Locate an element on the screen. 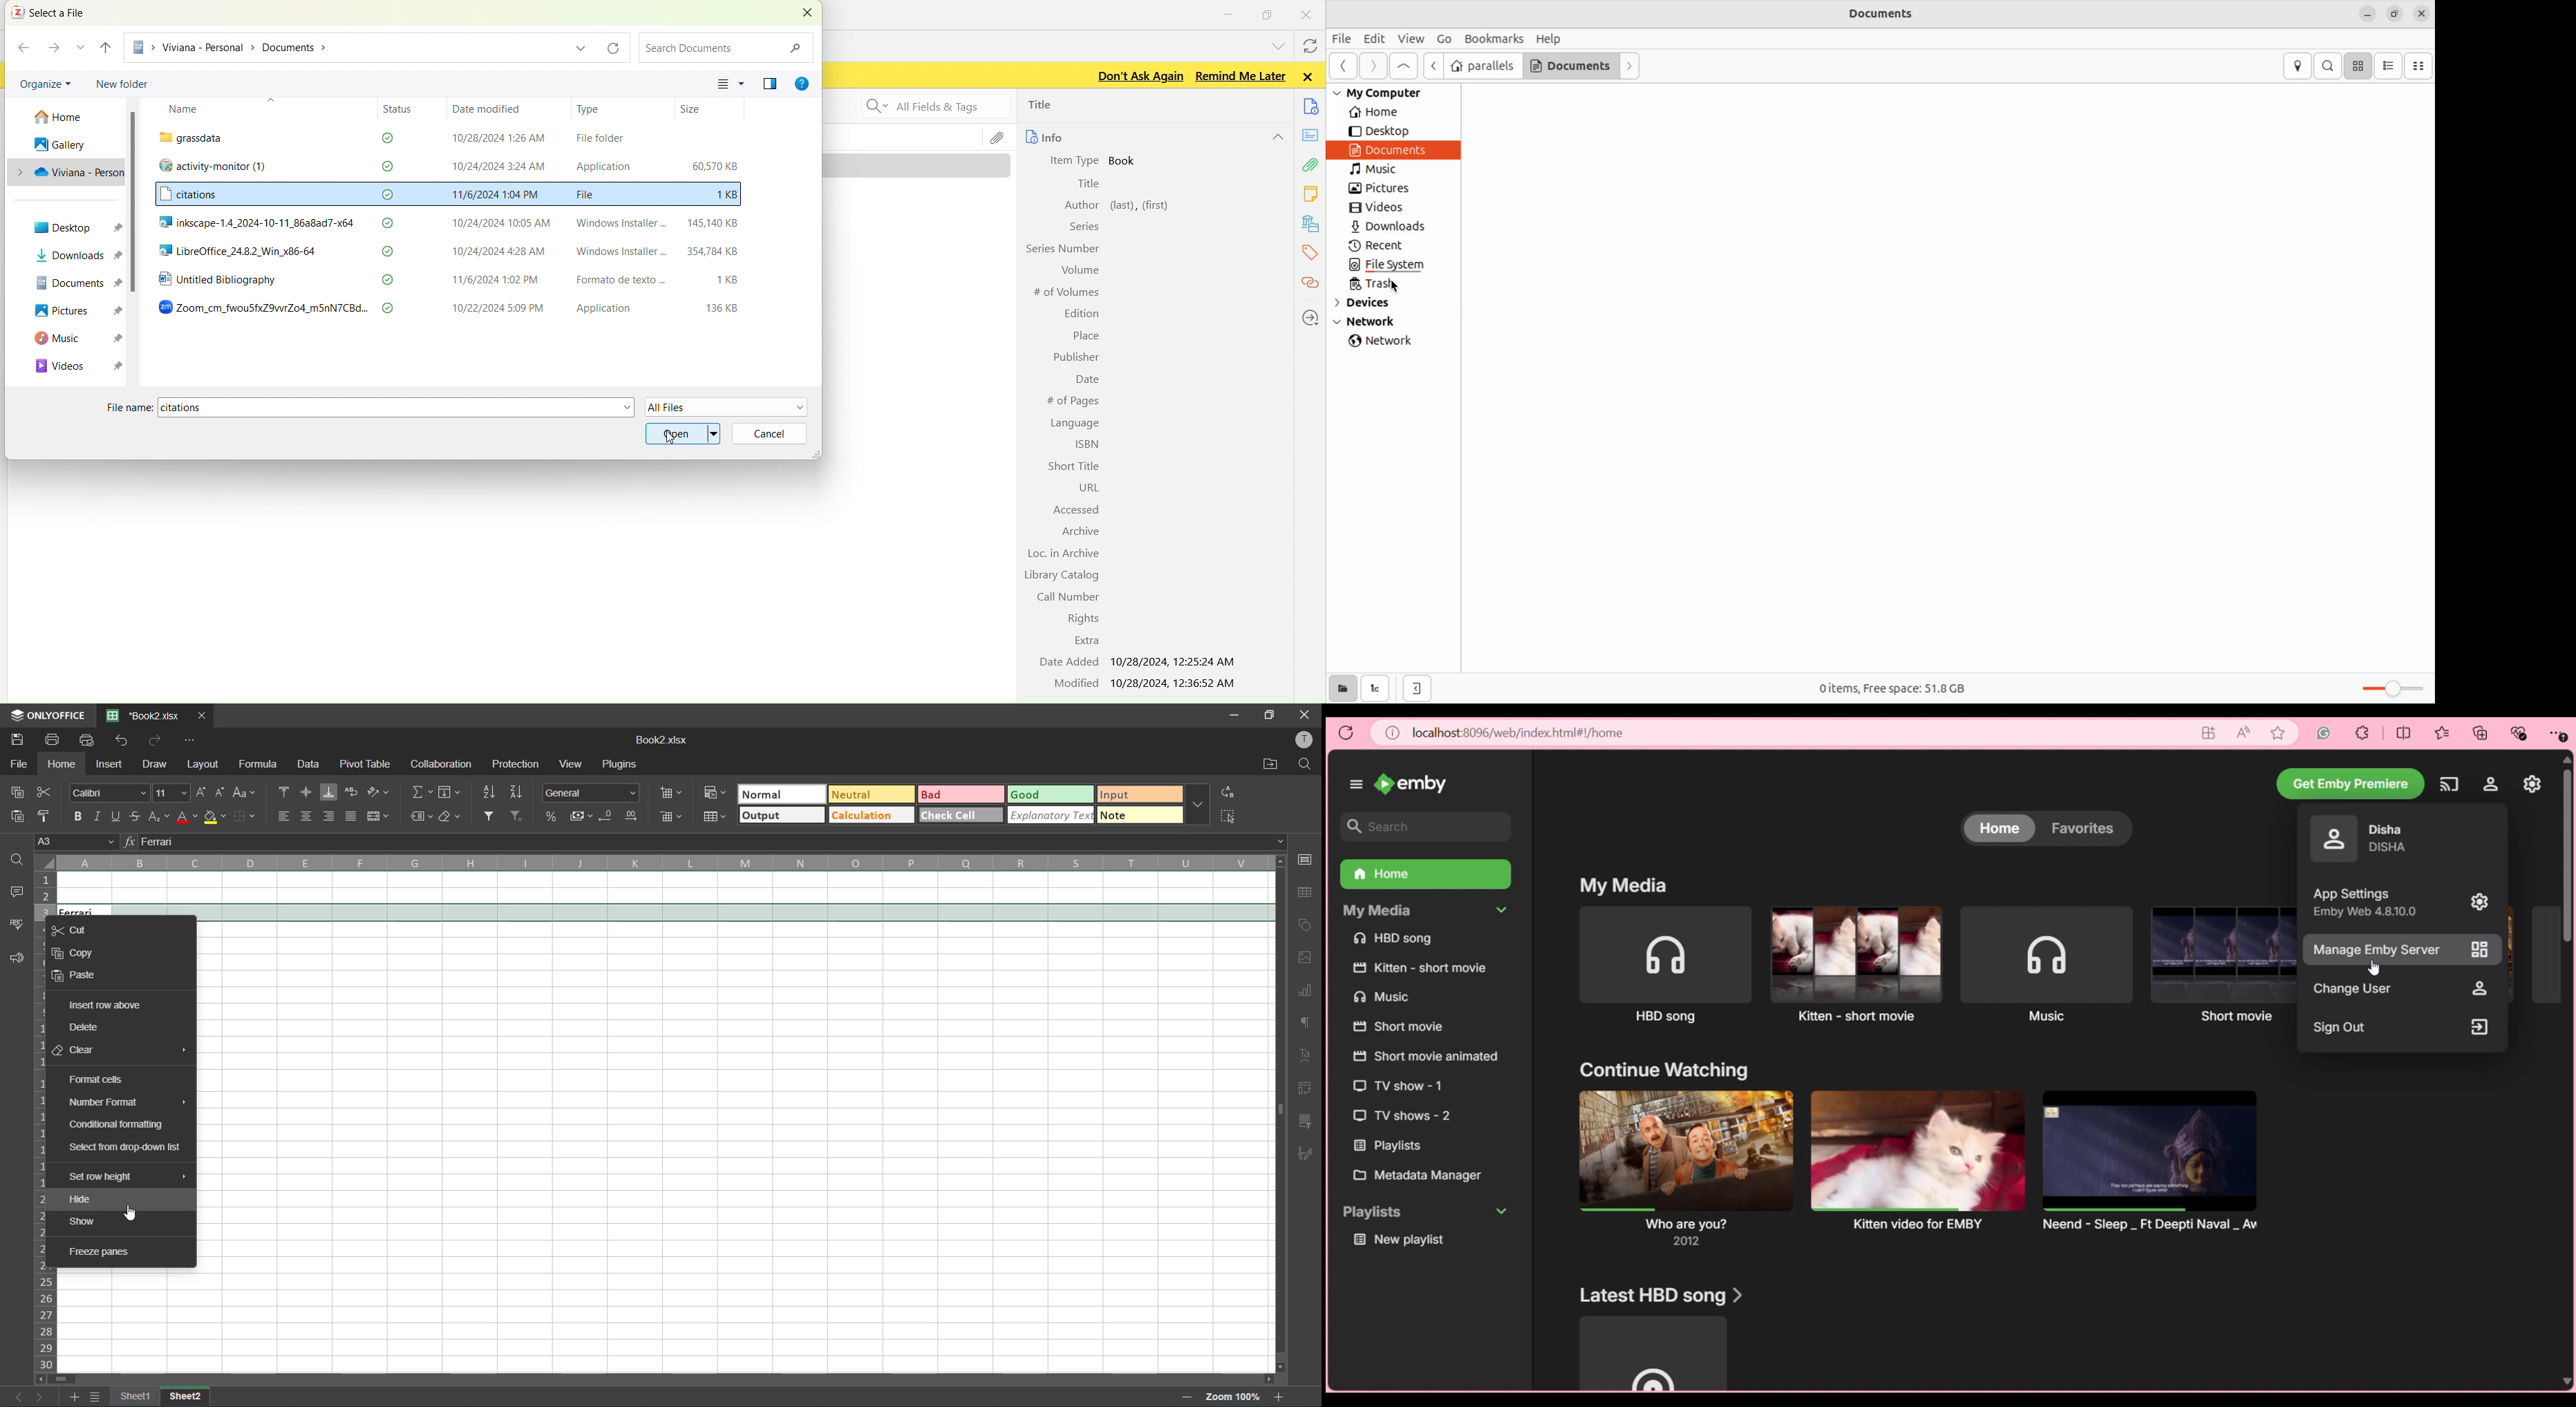 The height and width of the screenshot is (1428, 2576). italic is located at coordinates (98, 816).